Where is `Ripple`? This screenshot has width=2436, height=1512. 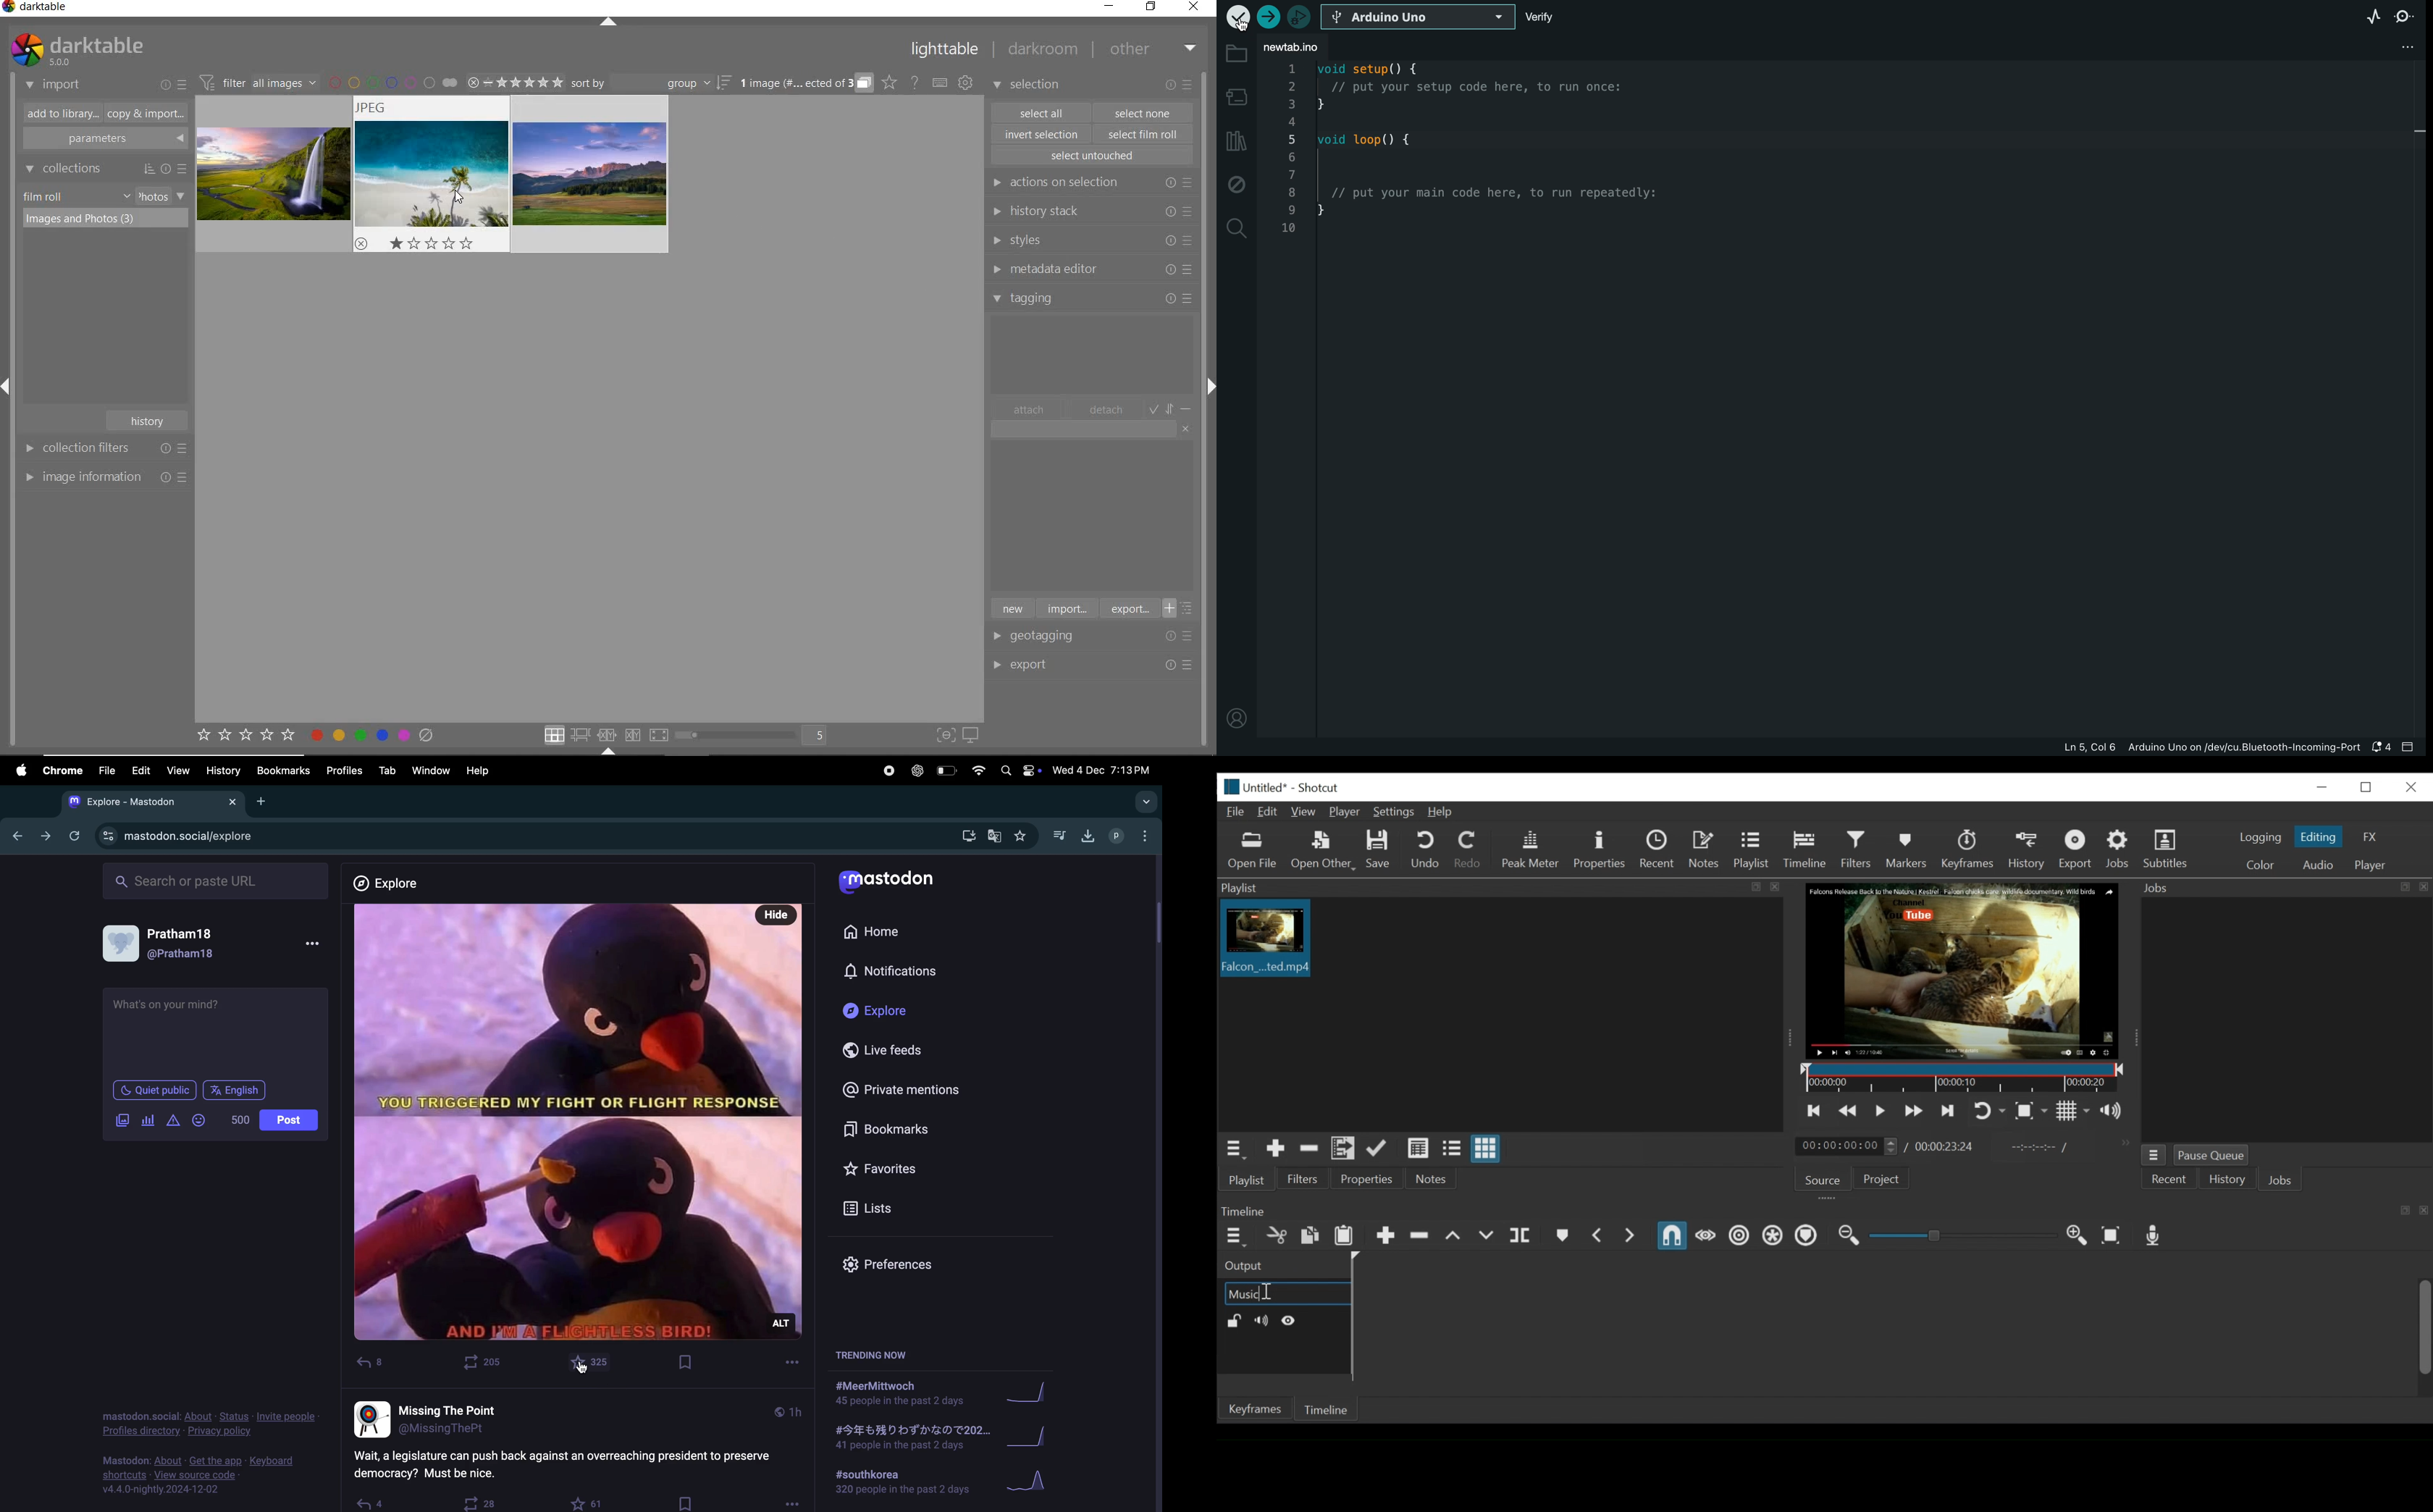 Ripple is located at coordinates (1739, 1236).